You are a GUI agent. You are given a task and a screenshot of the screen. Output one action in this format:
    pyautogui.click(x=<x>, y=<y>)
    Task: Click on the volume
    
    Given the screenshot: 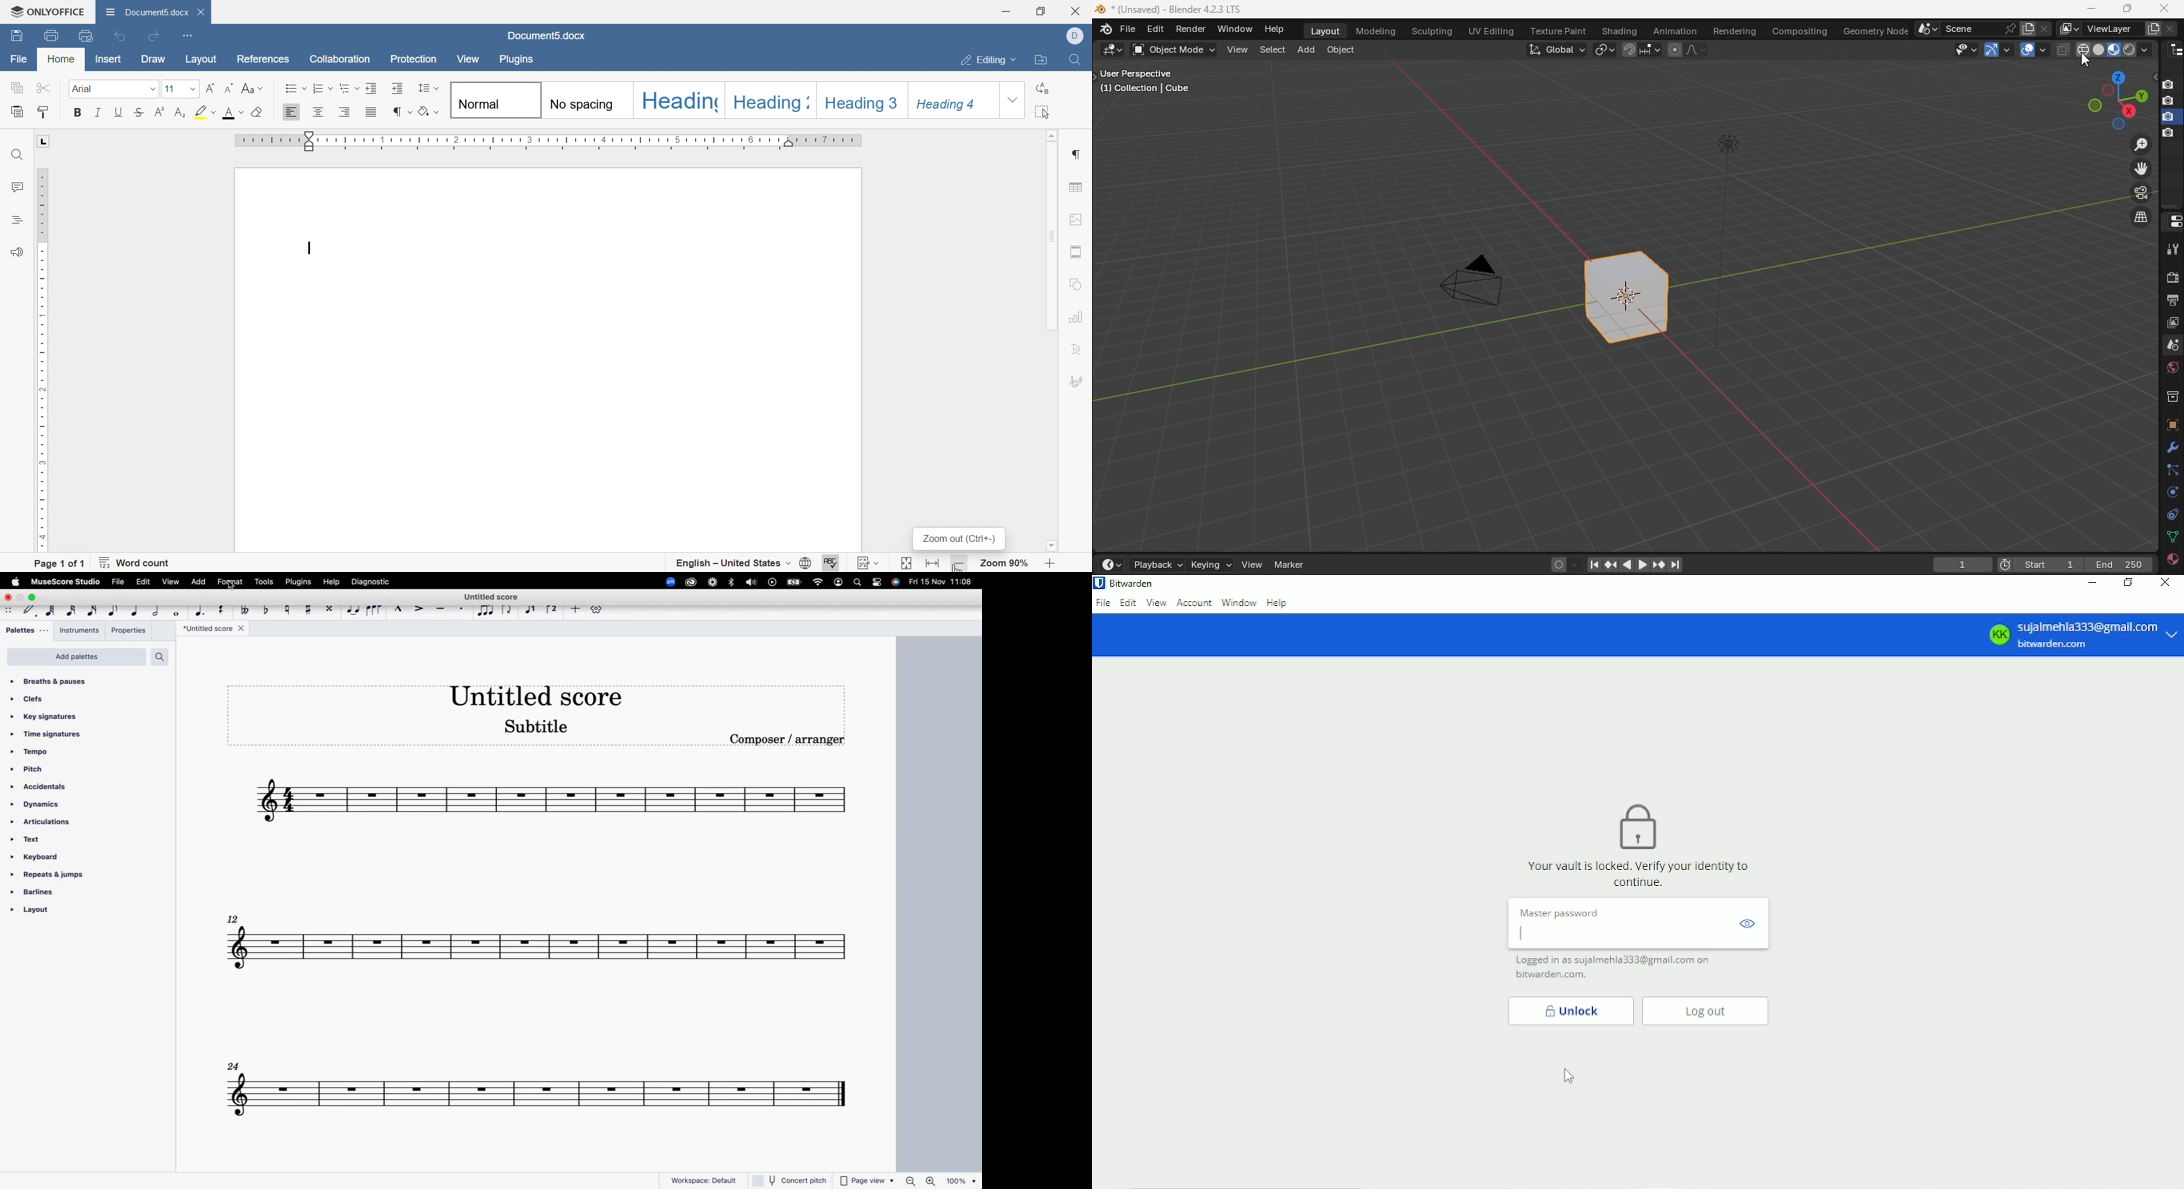 What is the action you would take?
    pyautogui.click(x=753, y=583)
    